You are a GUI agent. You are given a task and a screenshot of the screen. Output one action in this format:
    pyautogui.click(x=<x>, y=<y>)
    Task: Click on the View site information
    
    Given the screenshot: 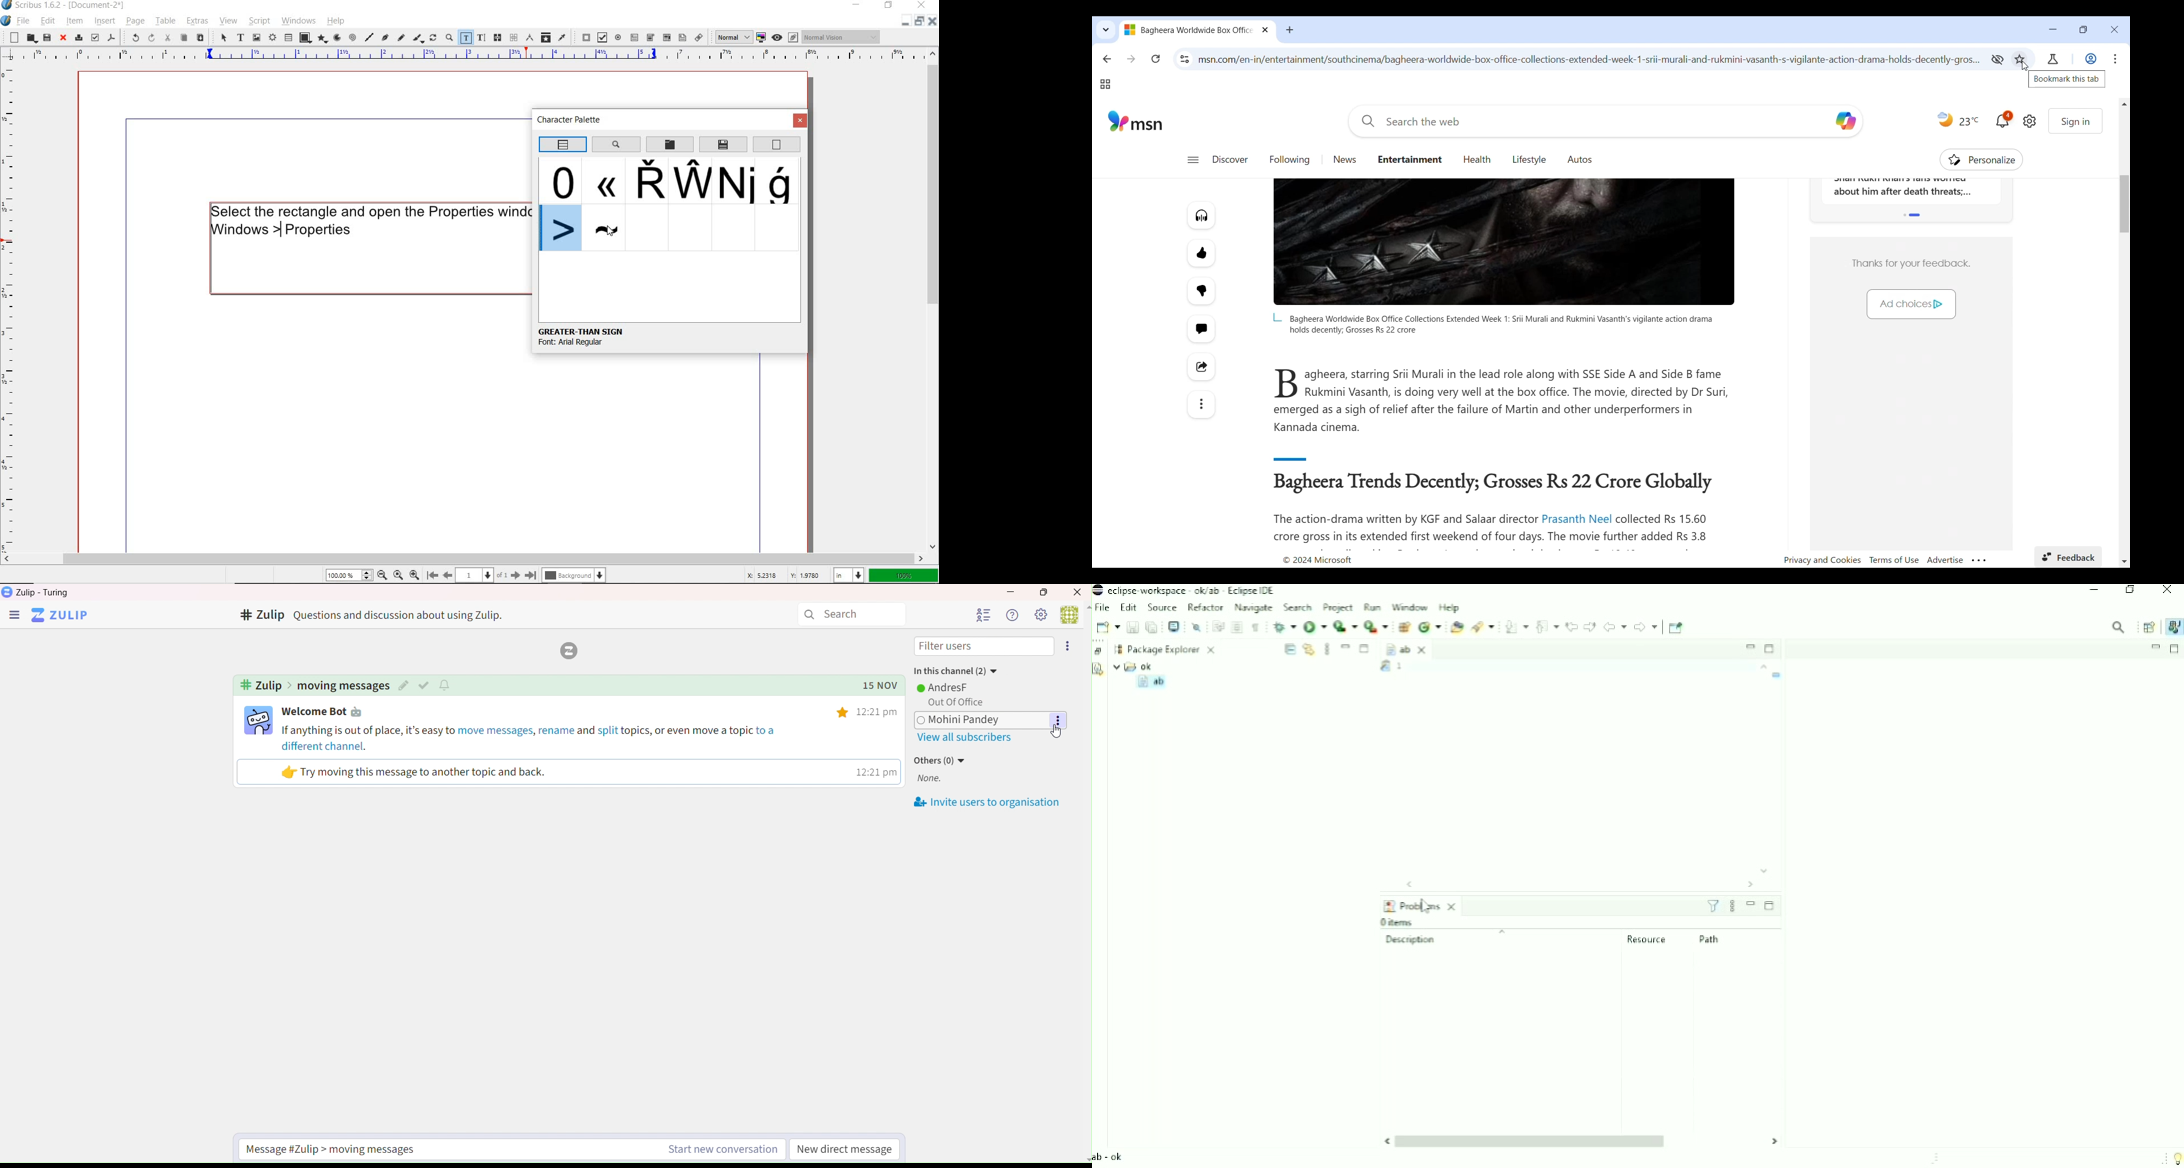 What is the action you would take?
    pyautogui.click(x=1185, y=59)
    